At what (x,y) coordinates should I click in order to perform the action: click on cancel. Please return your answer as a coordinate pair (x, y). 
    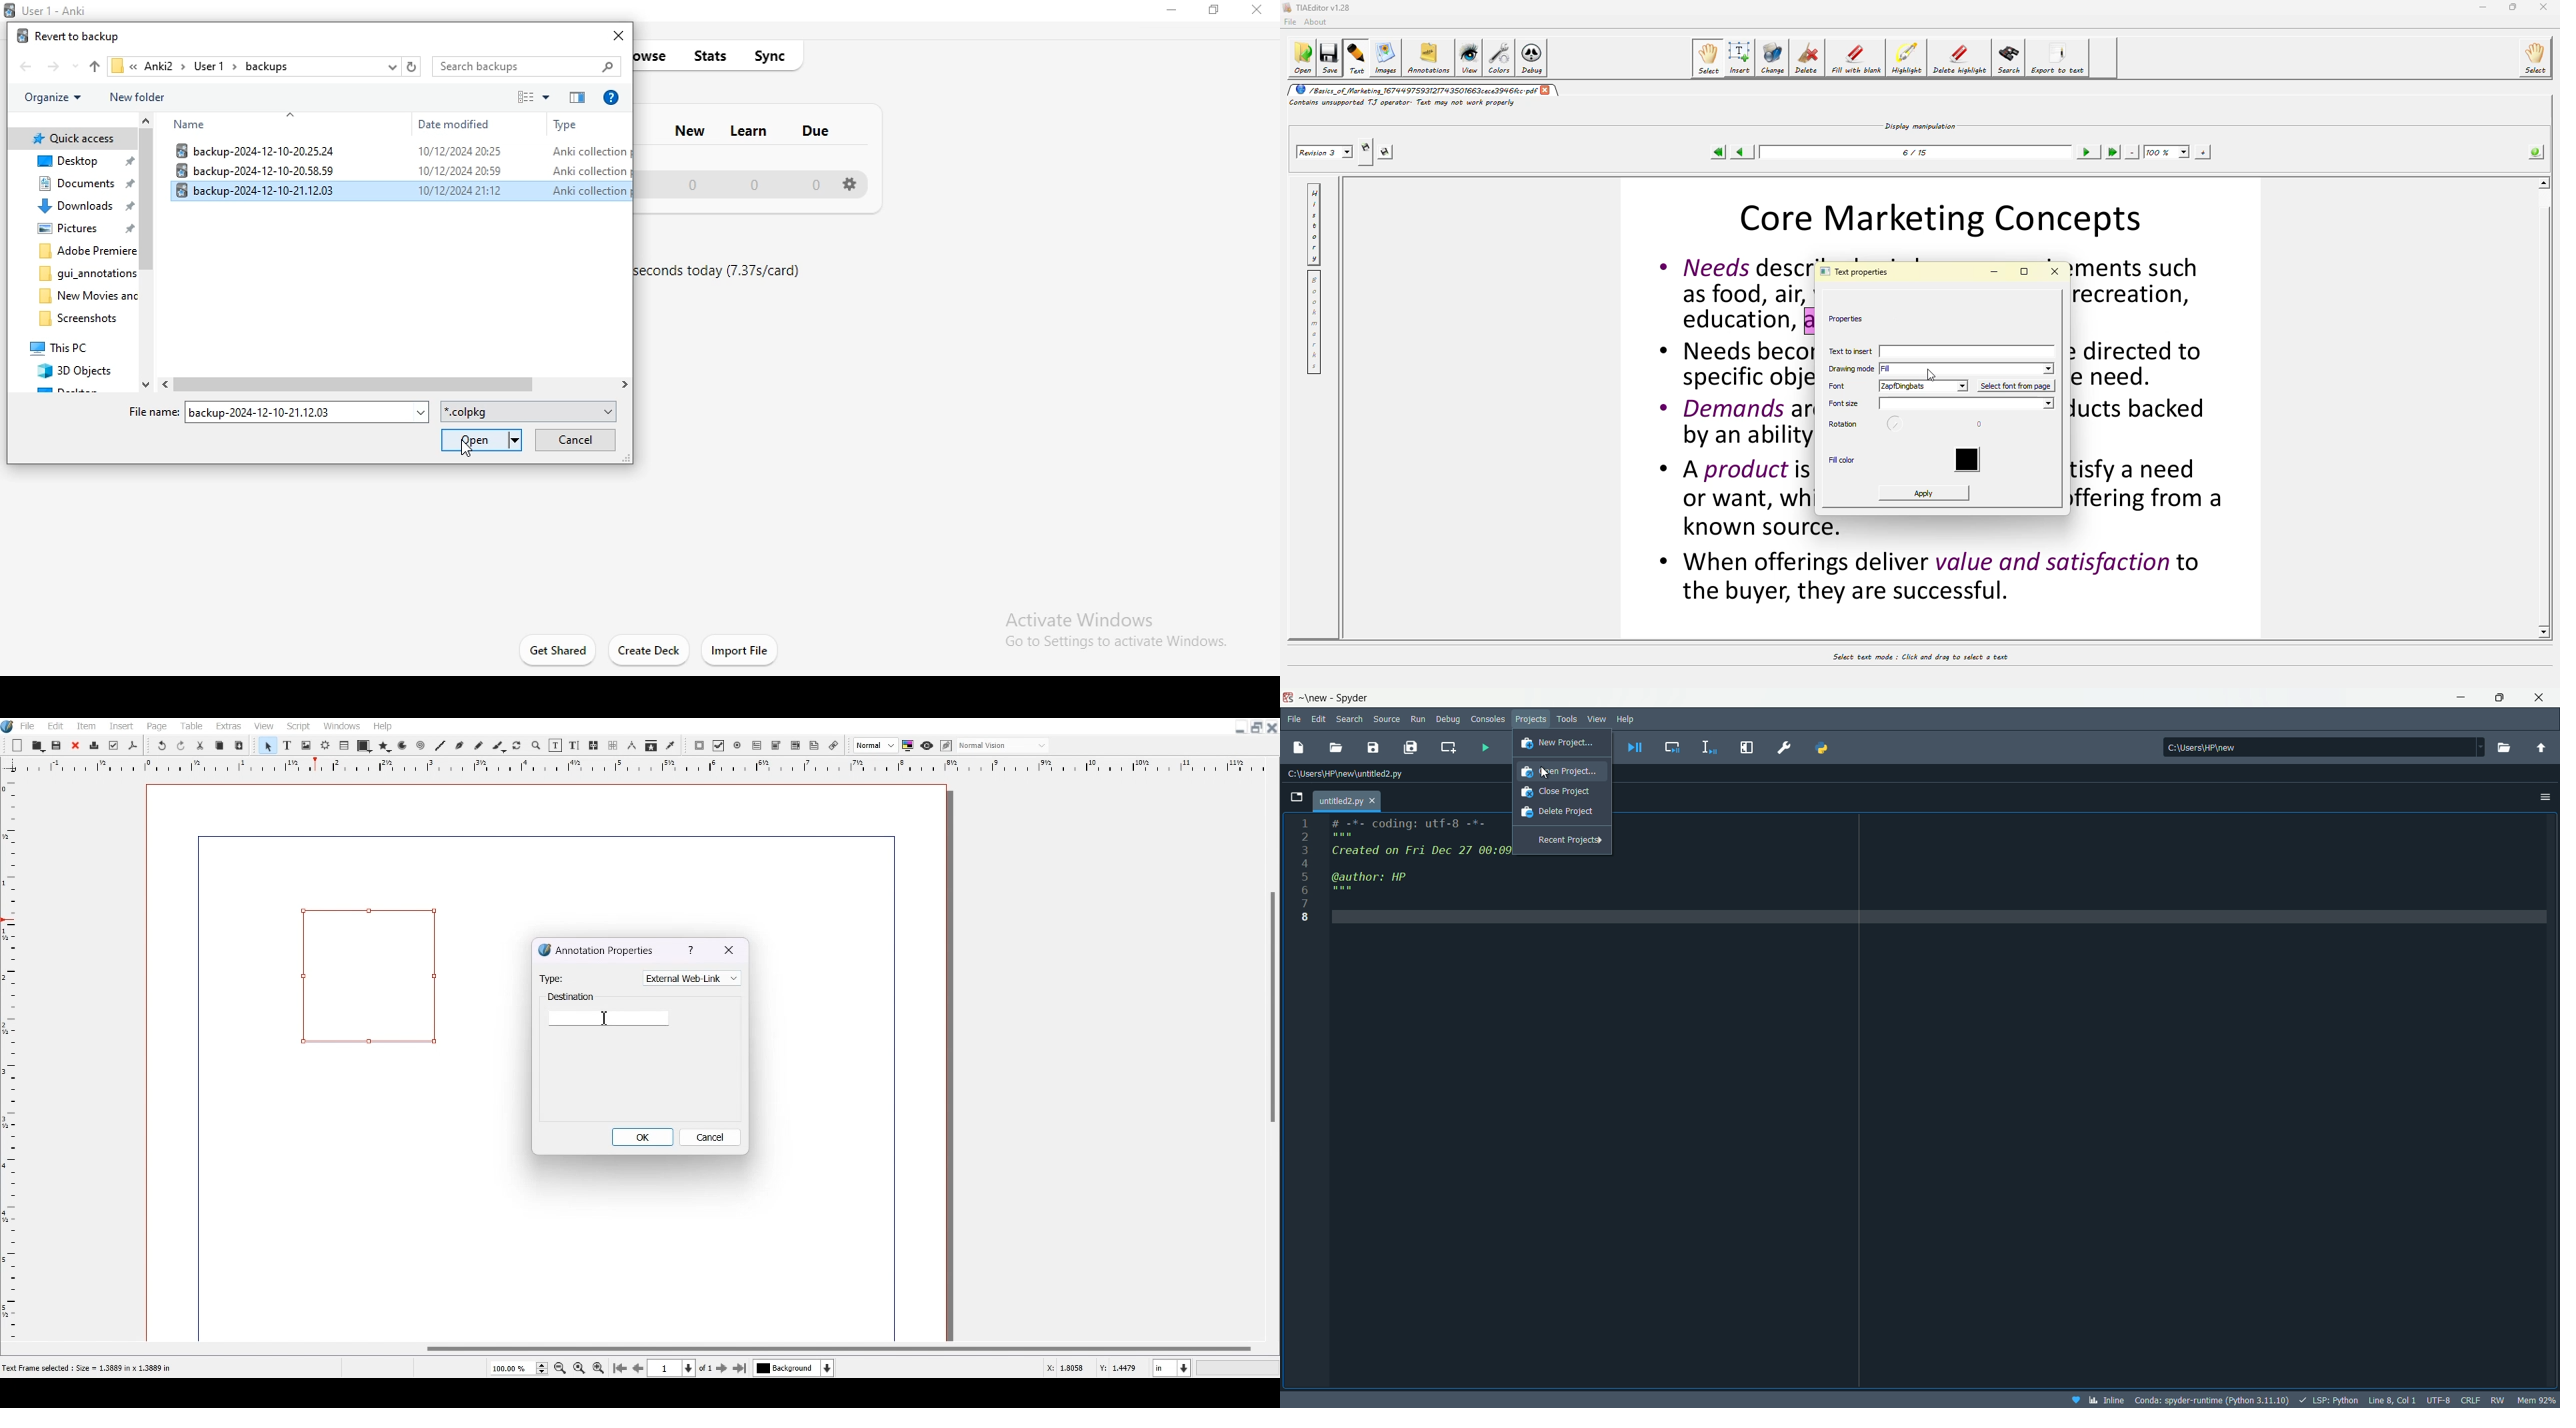
    Looking at the image, I should click on (575, 440).